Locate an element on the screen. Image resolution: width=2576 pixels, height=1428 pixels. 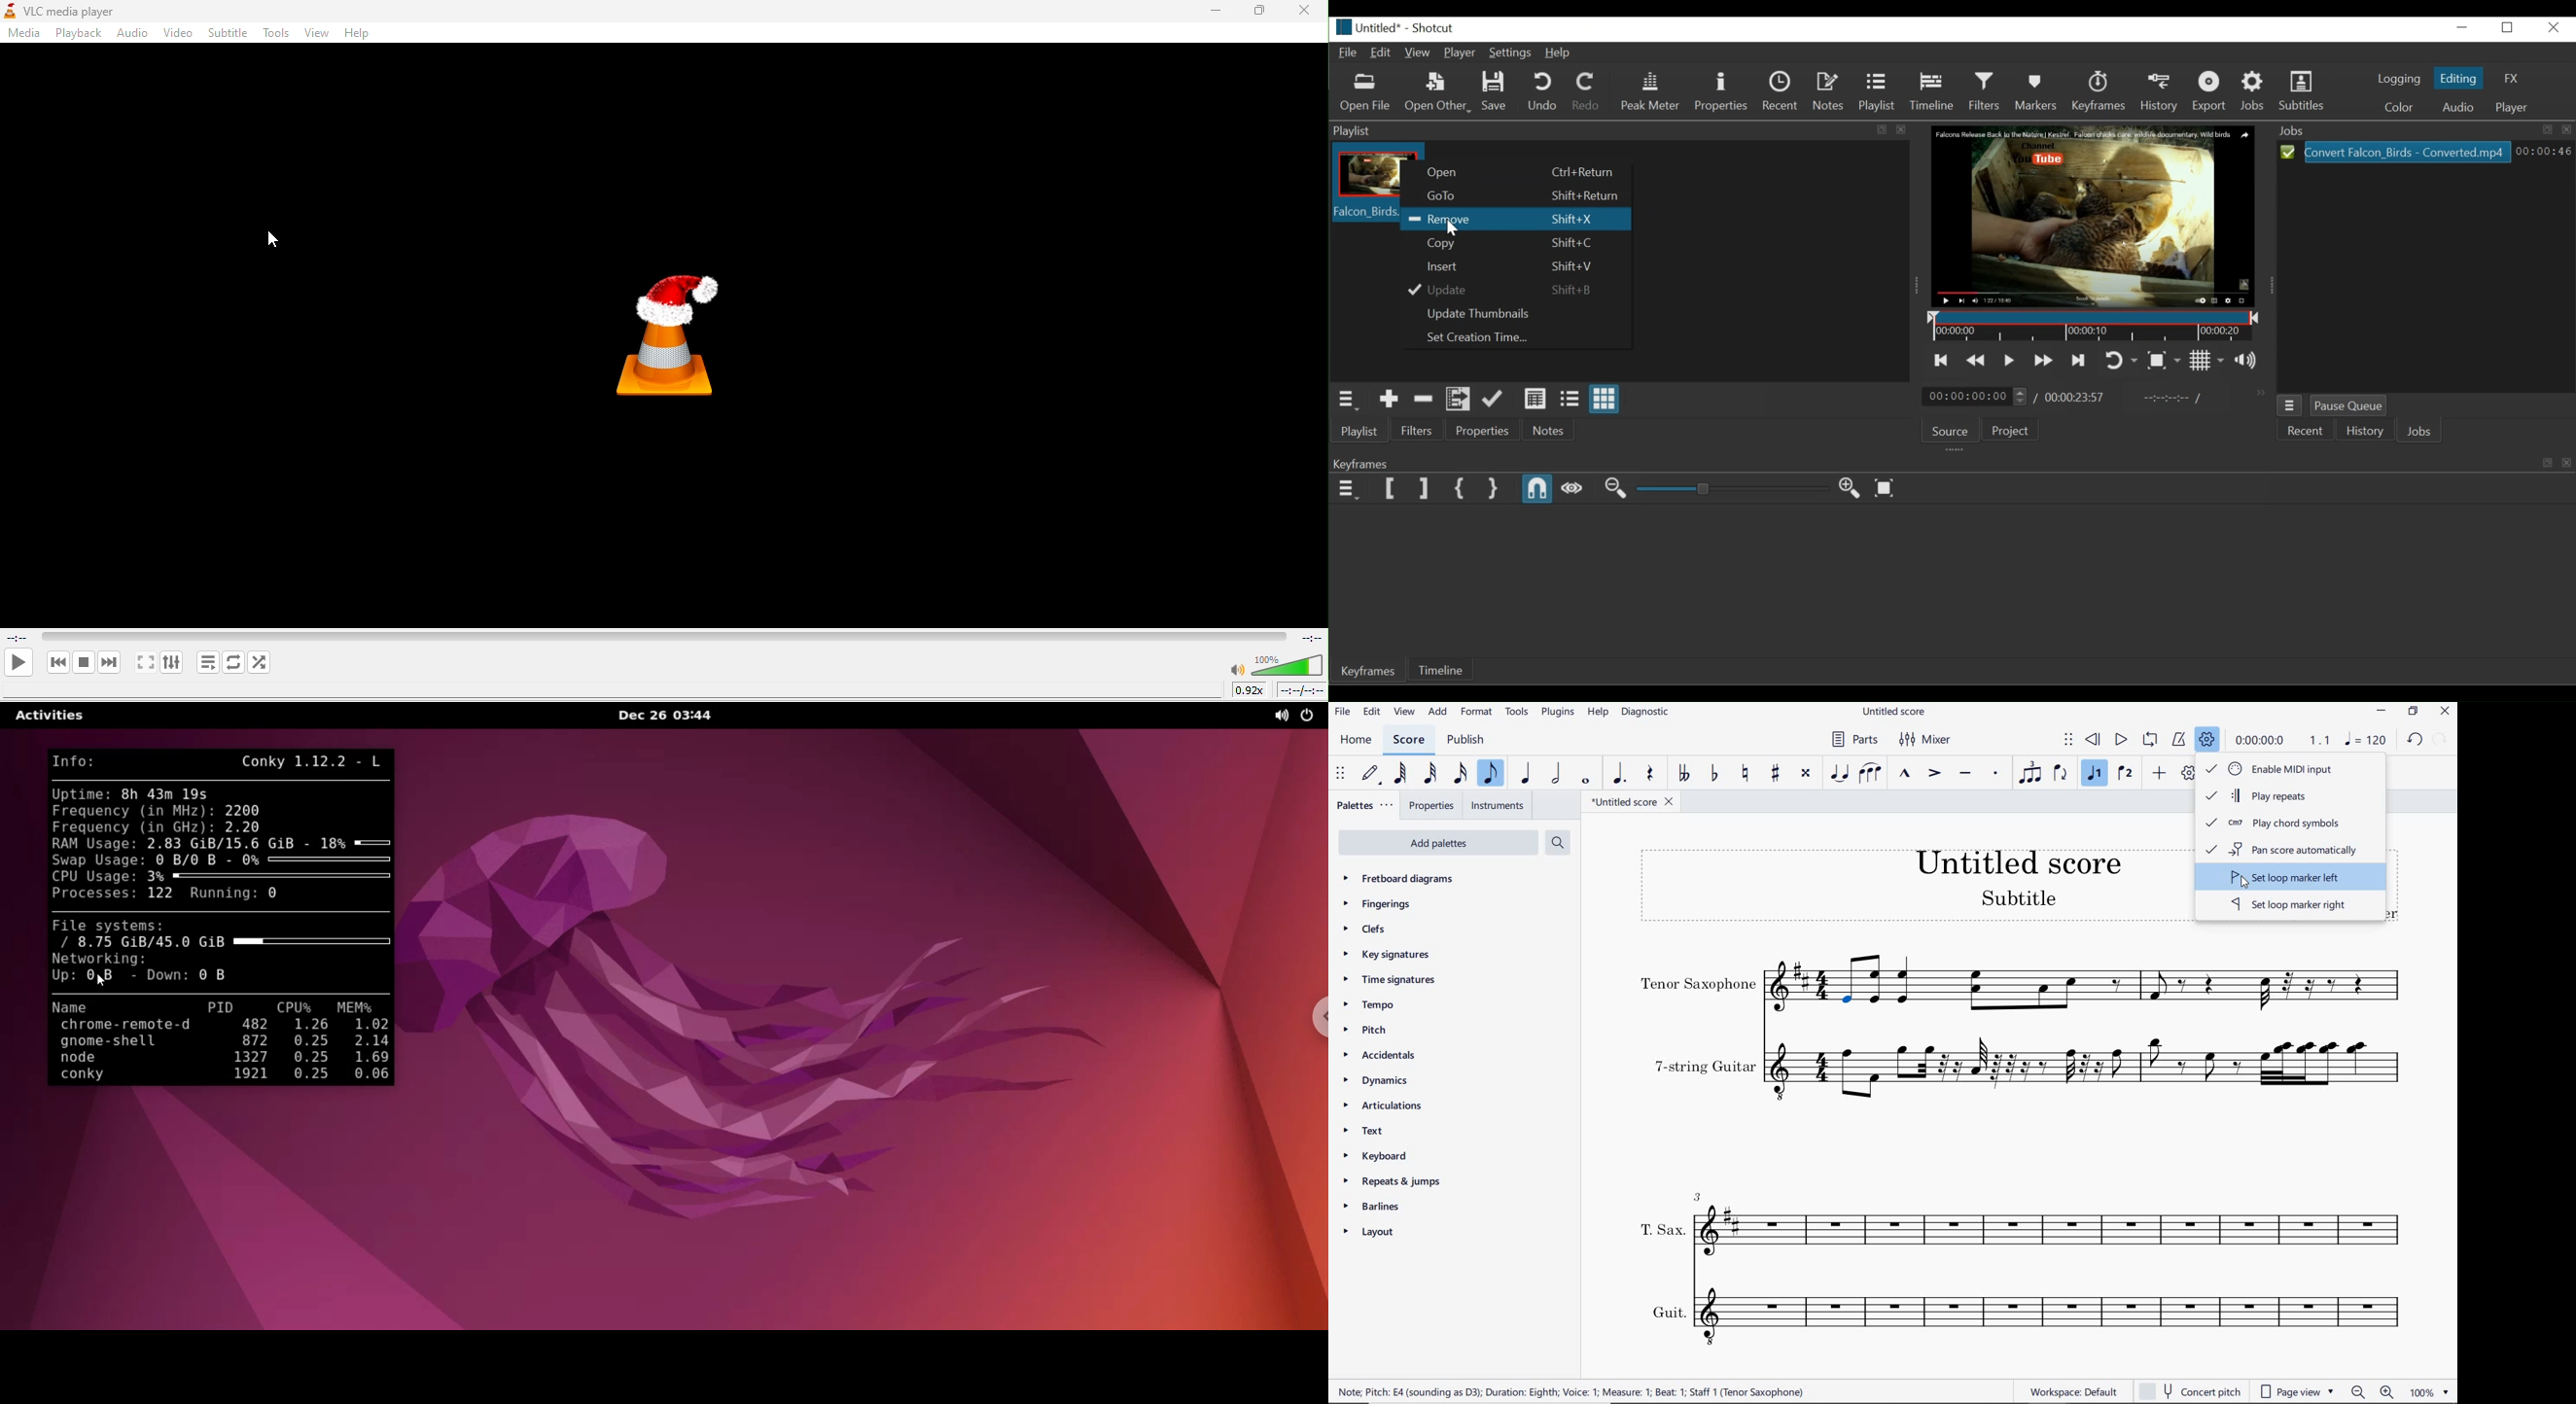
close is located at coordinates (2568, 466).